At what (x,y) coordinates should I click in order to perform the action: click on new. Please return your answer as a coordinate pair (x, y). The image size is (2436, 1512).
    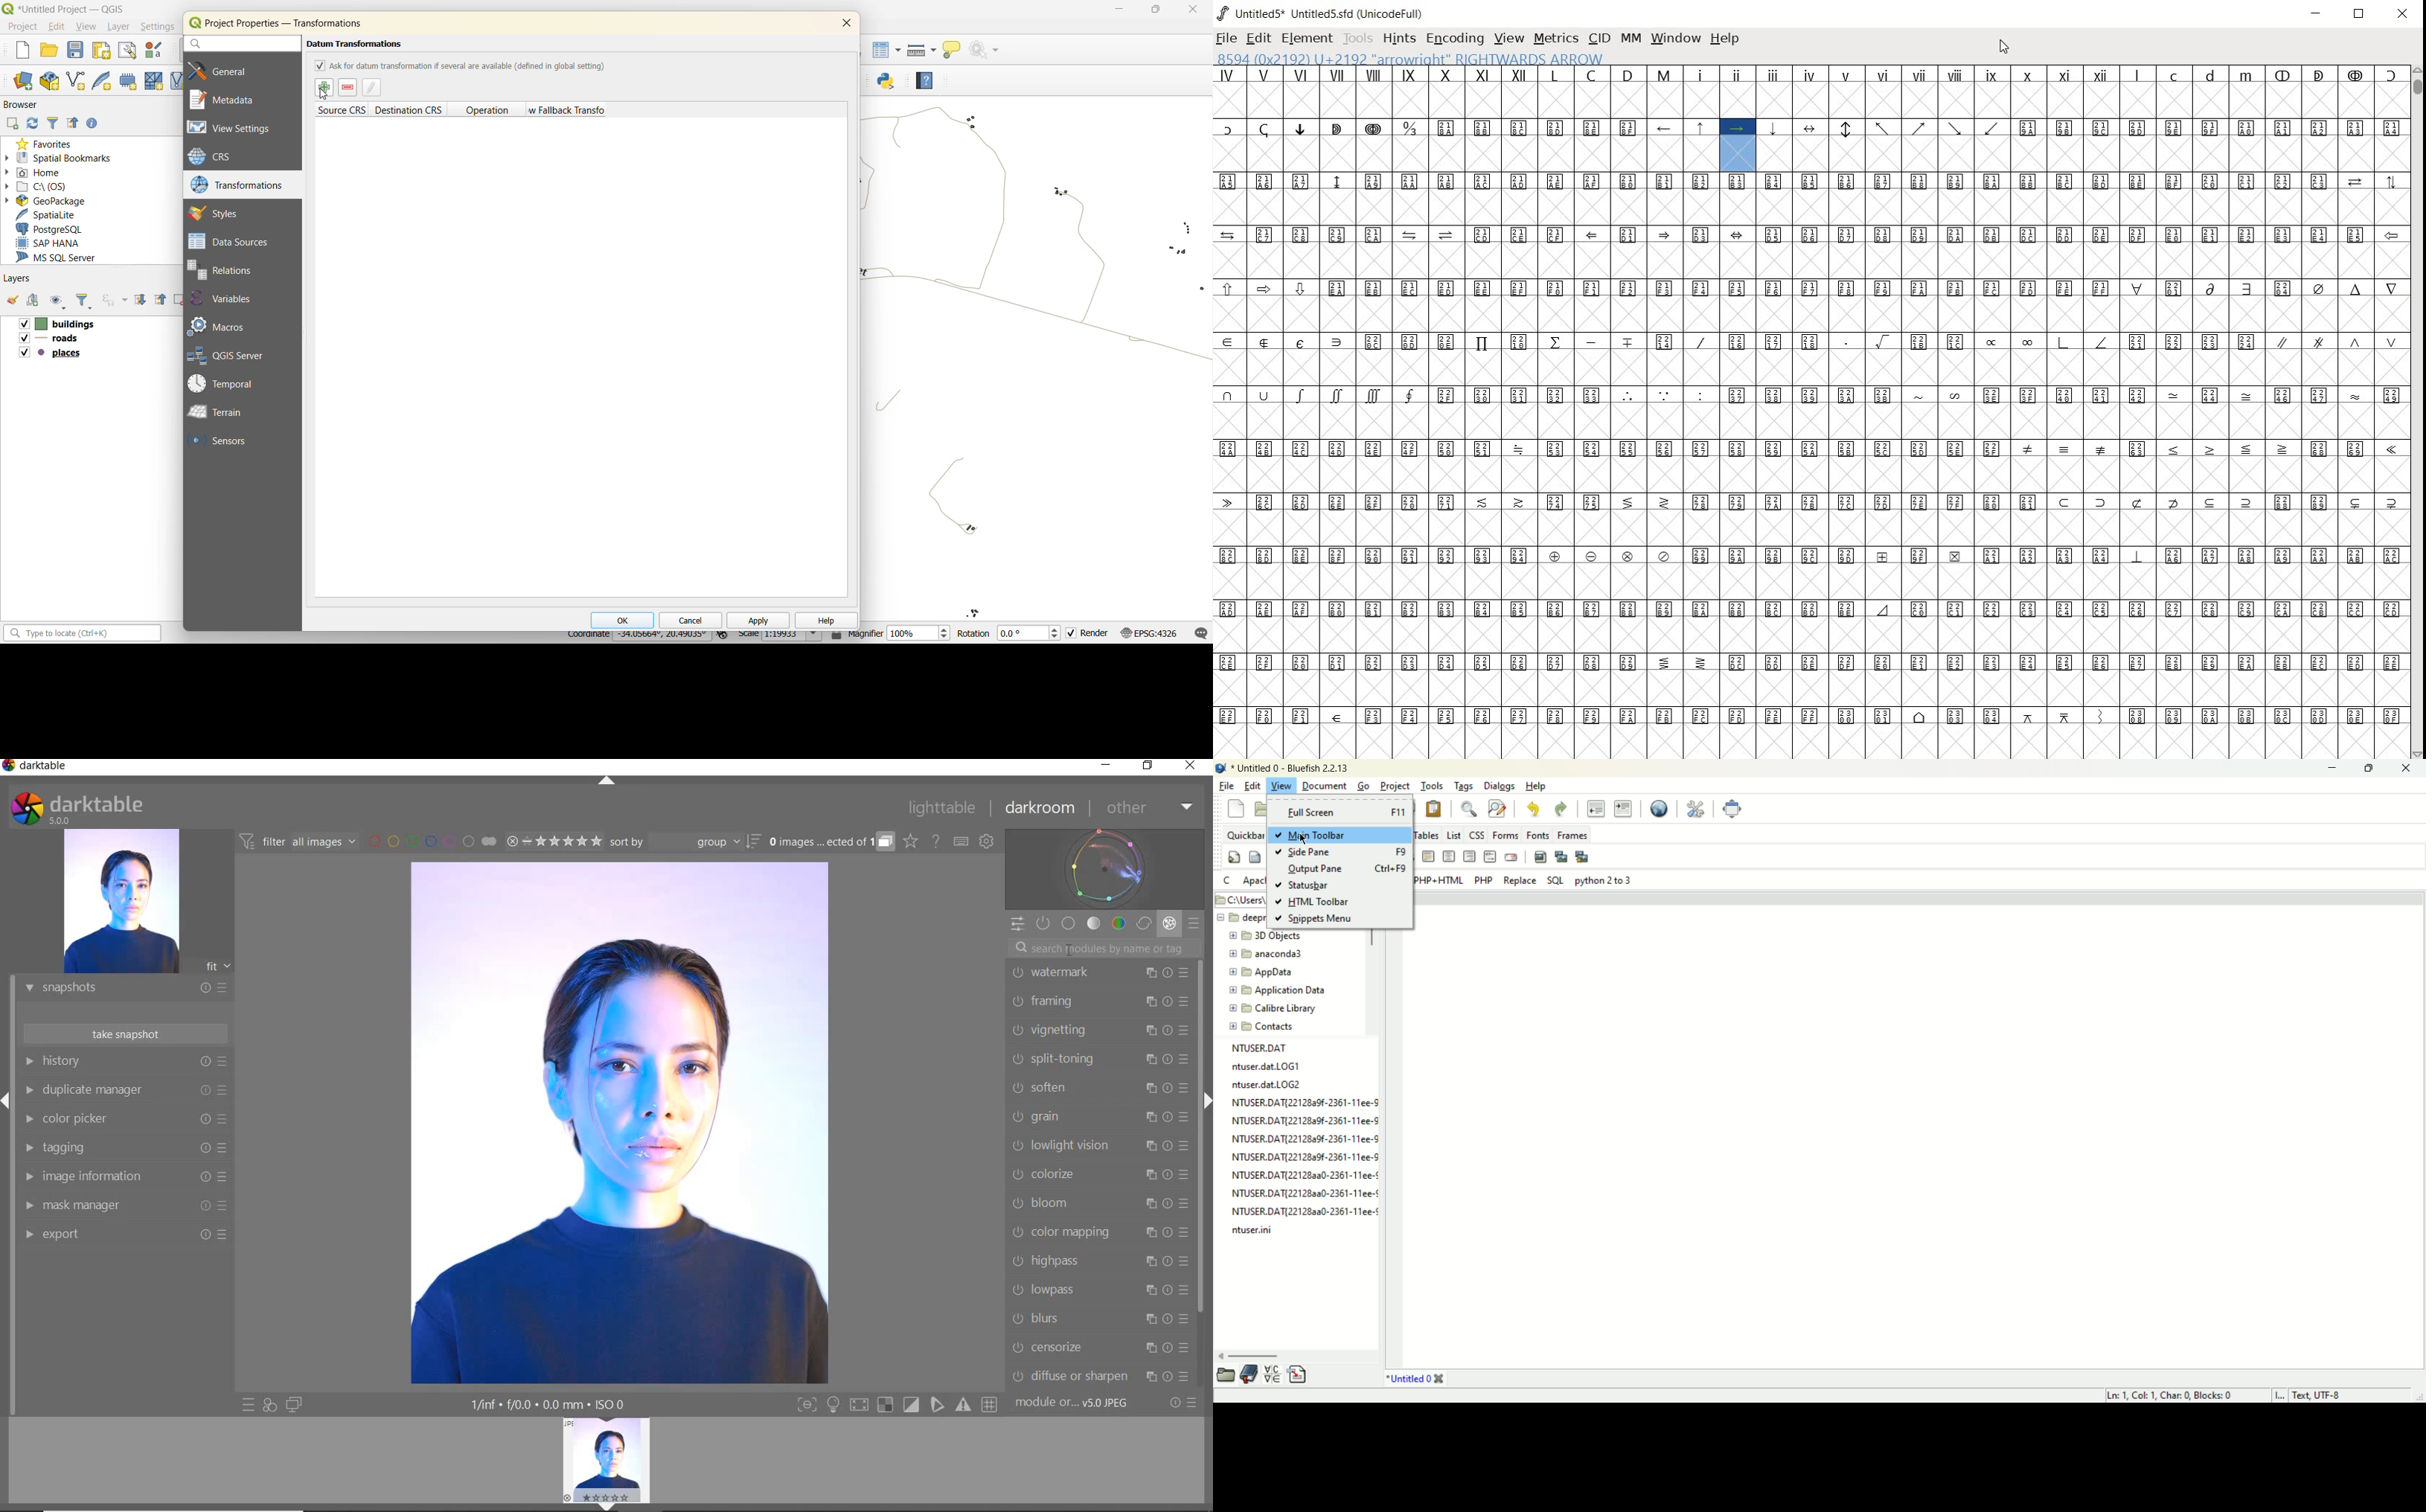
    Looking at the image, I should click on (20, 52).